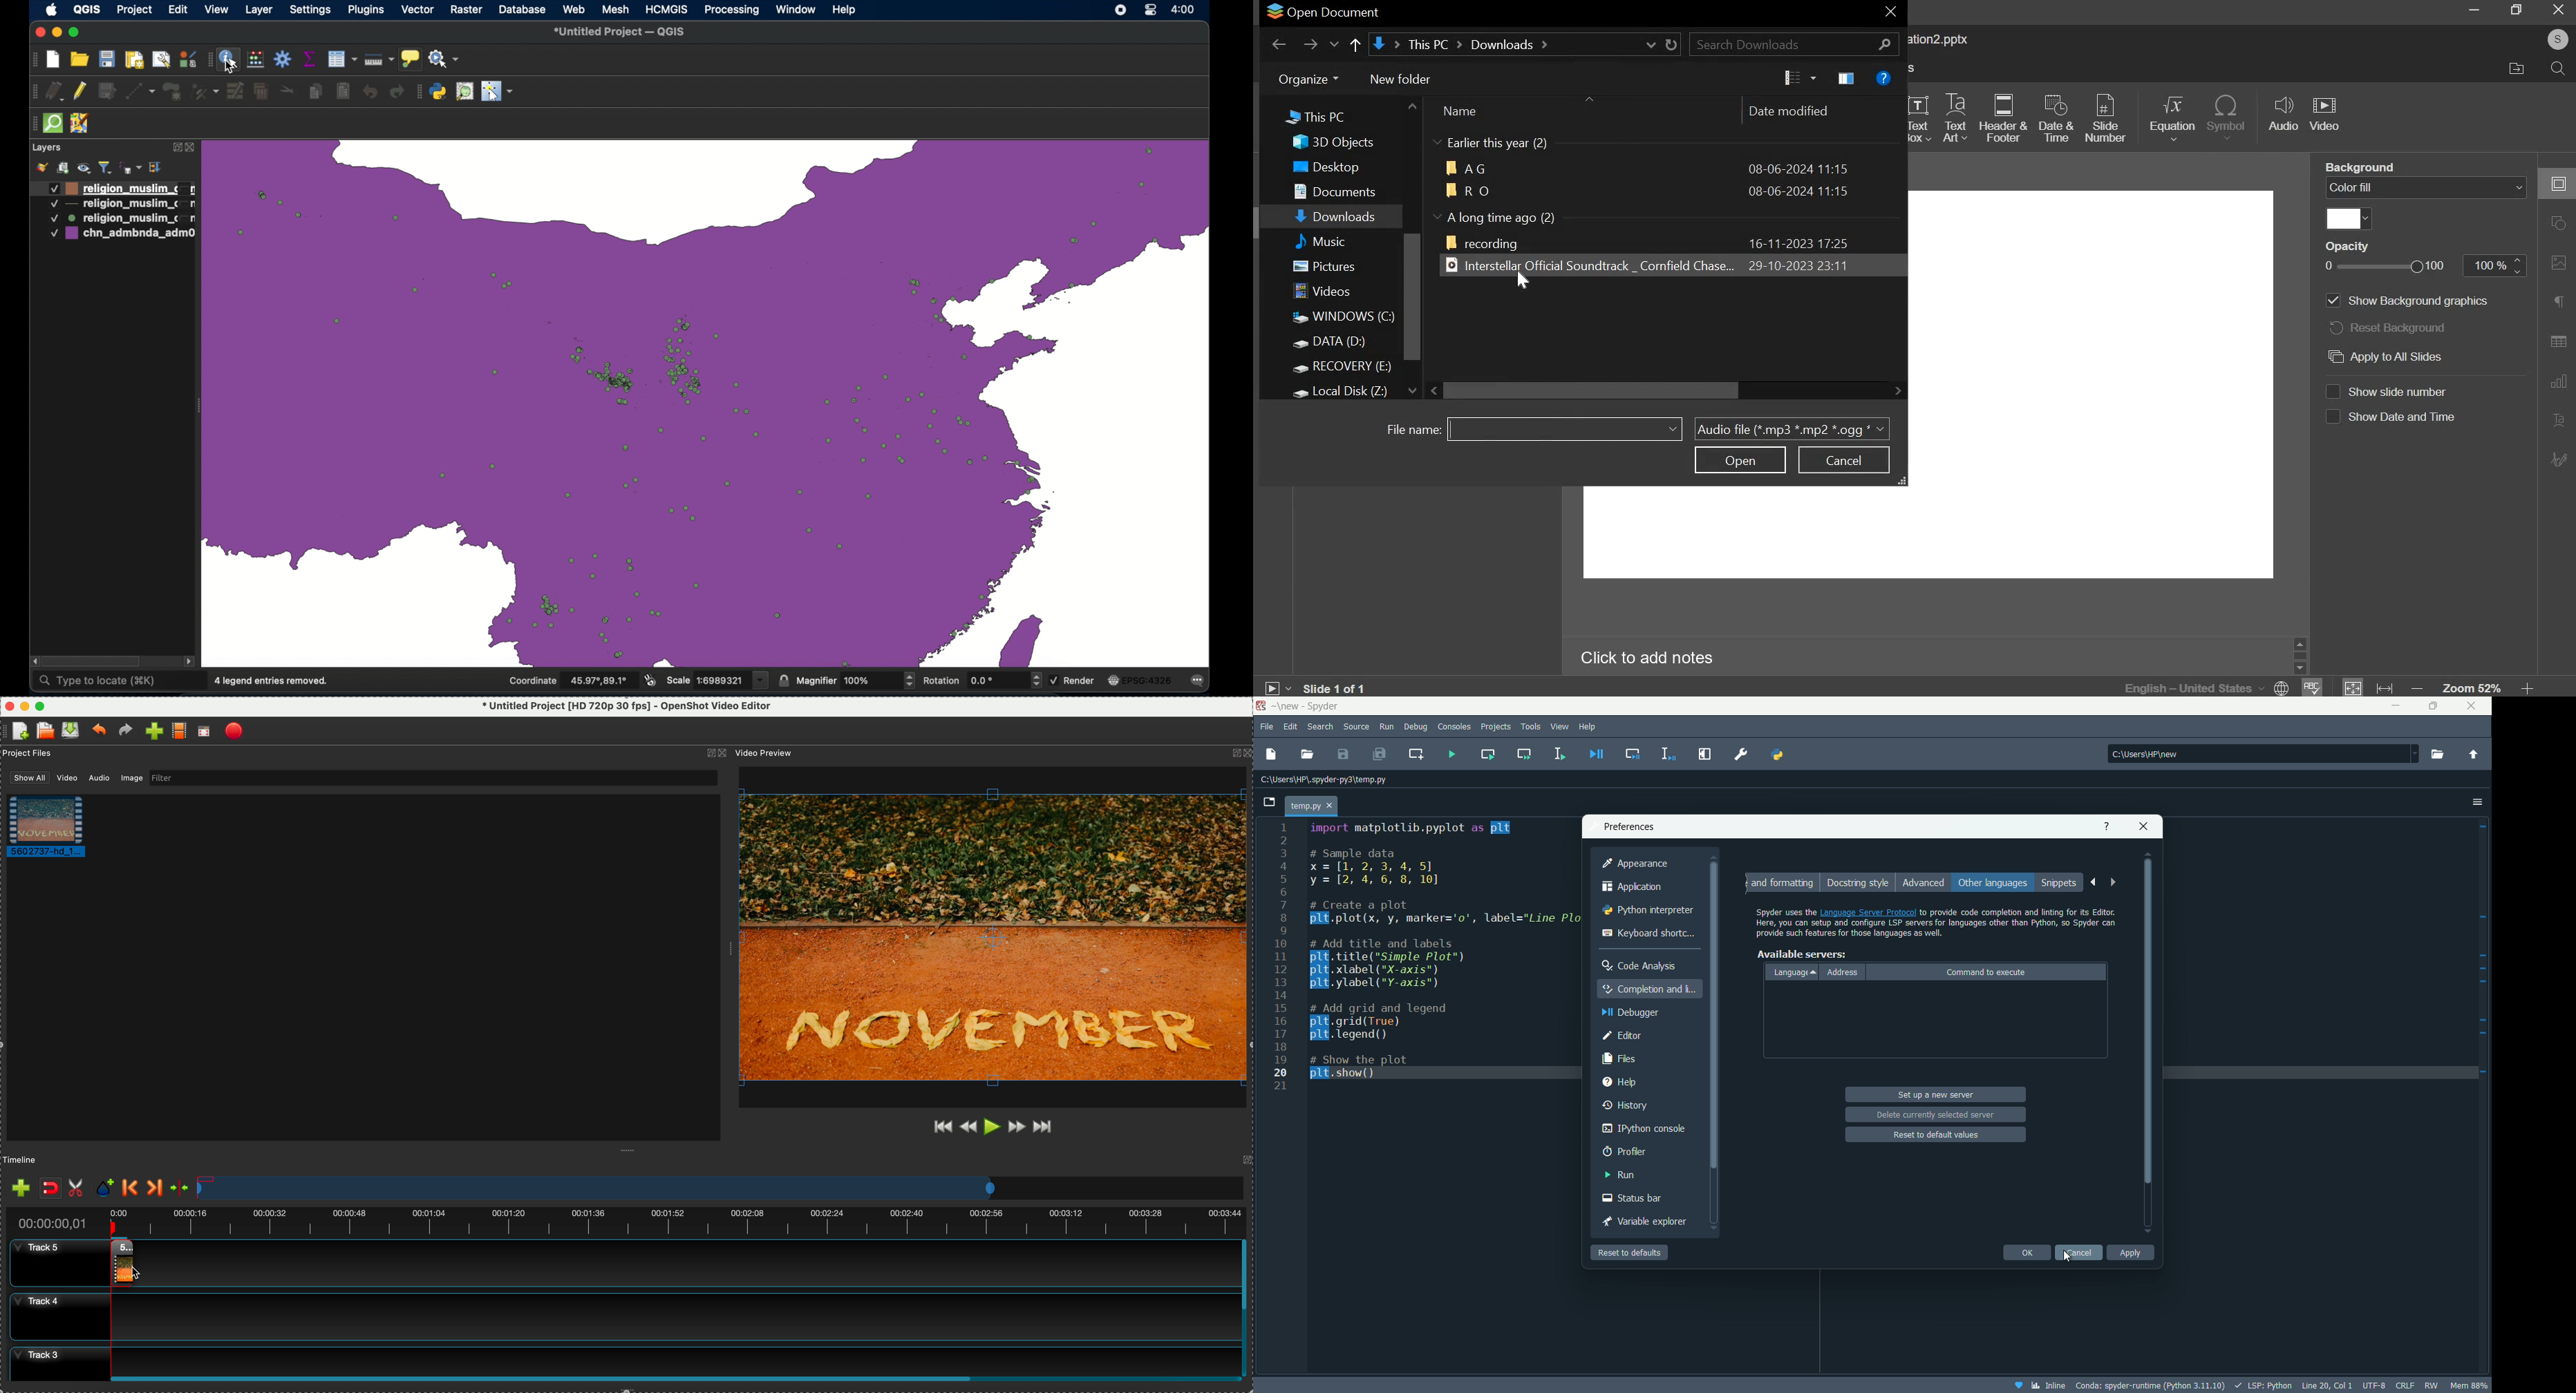 The width and height of the screenshot is (2576, 1400). Describe the element at coordinates (259, 10) in the screenshot. I see `layer` at that location.